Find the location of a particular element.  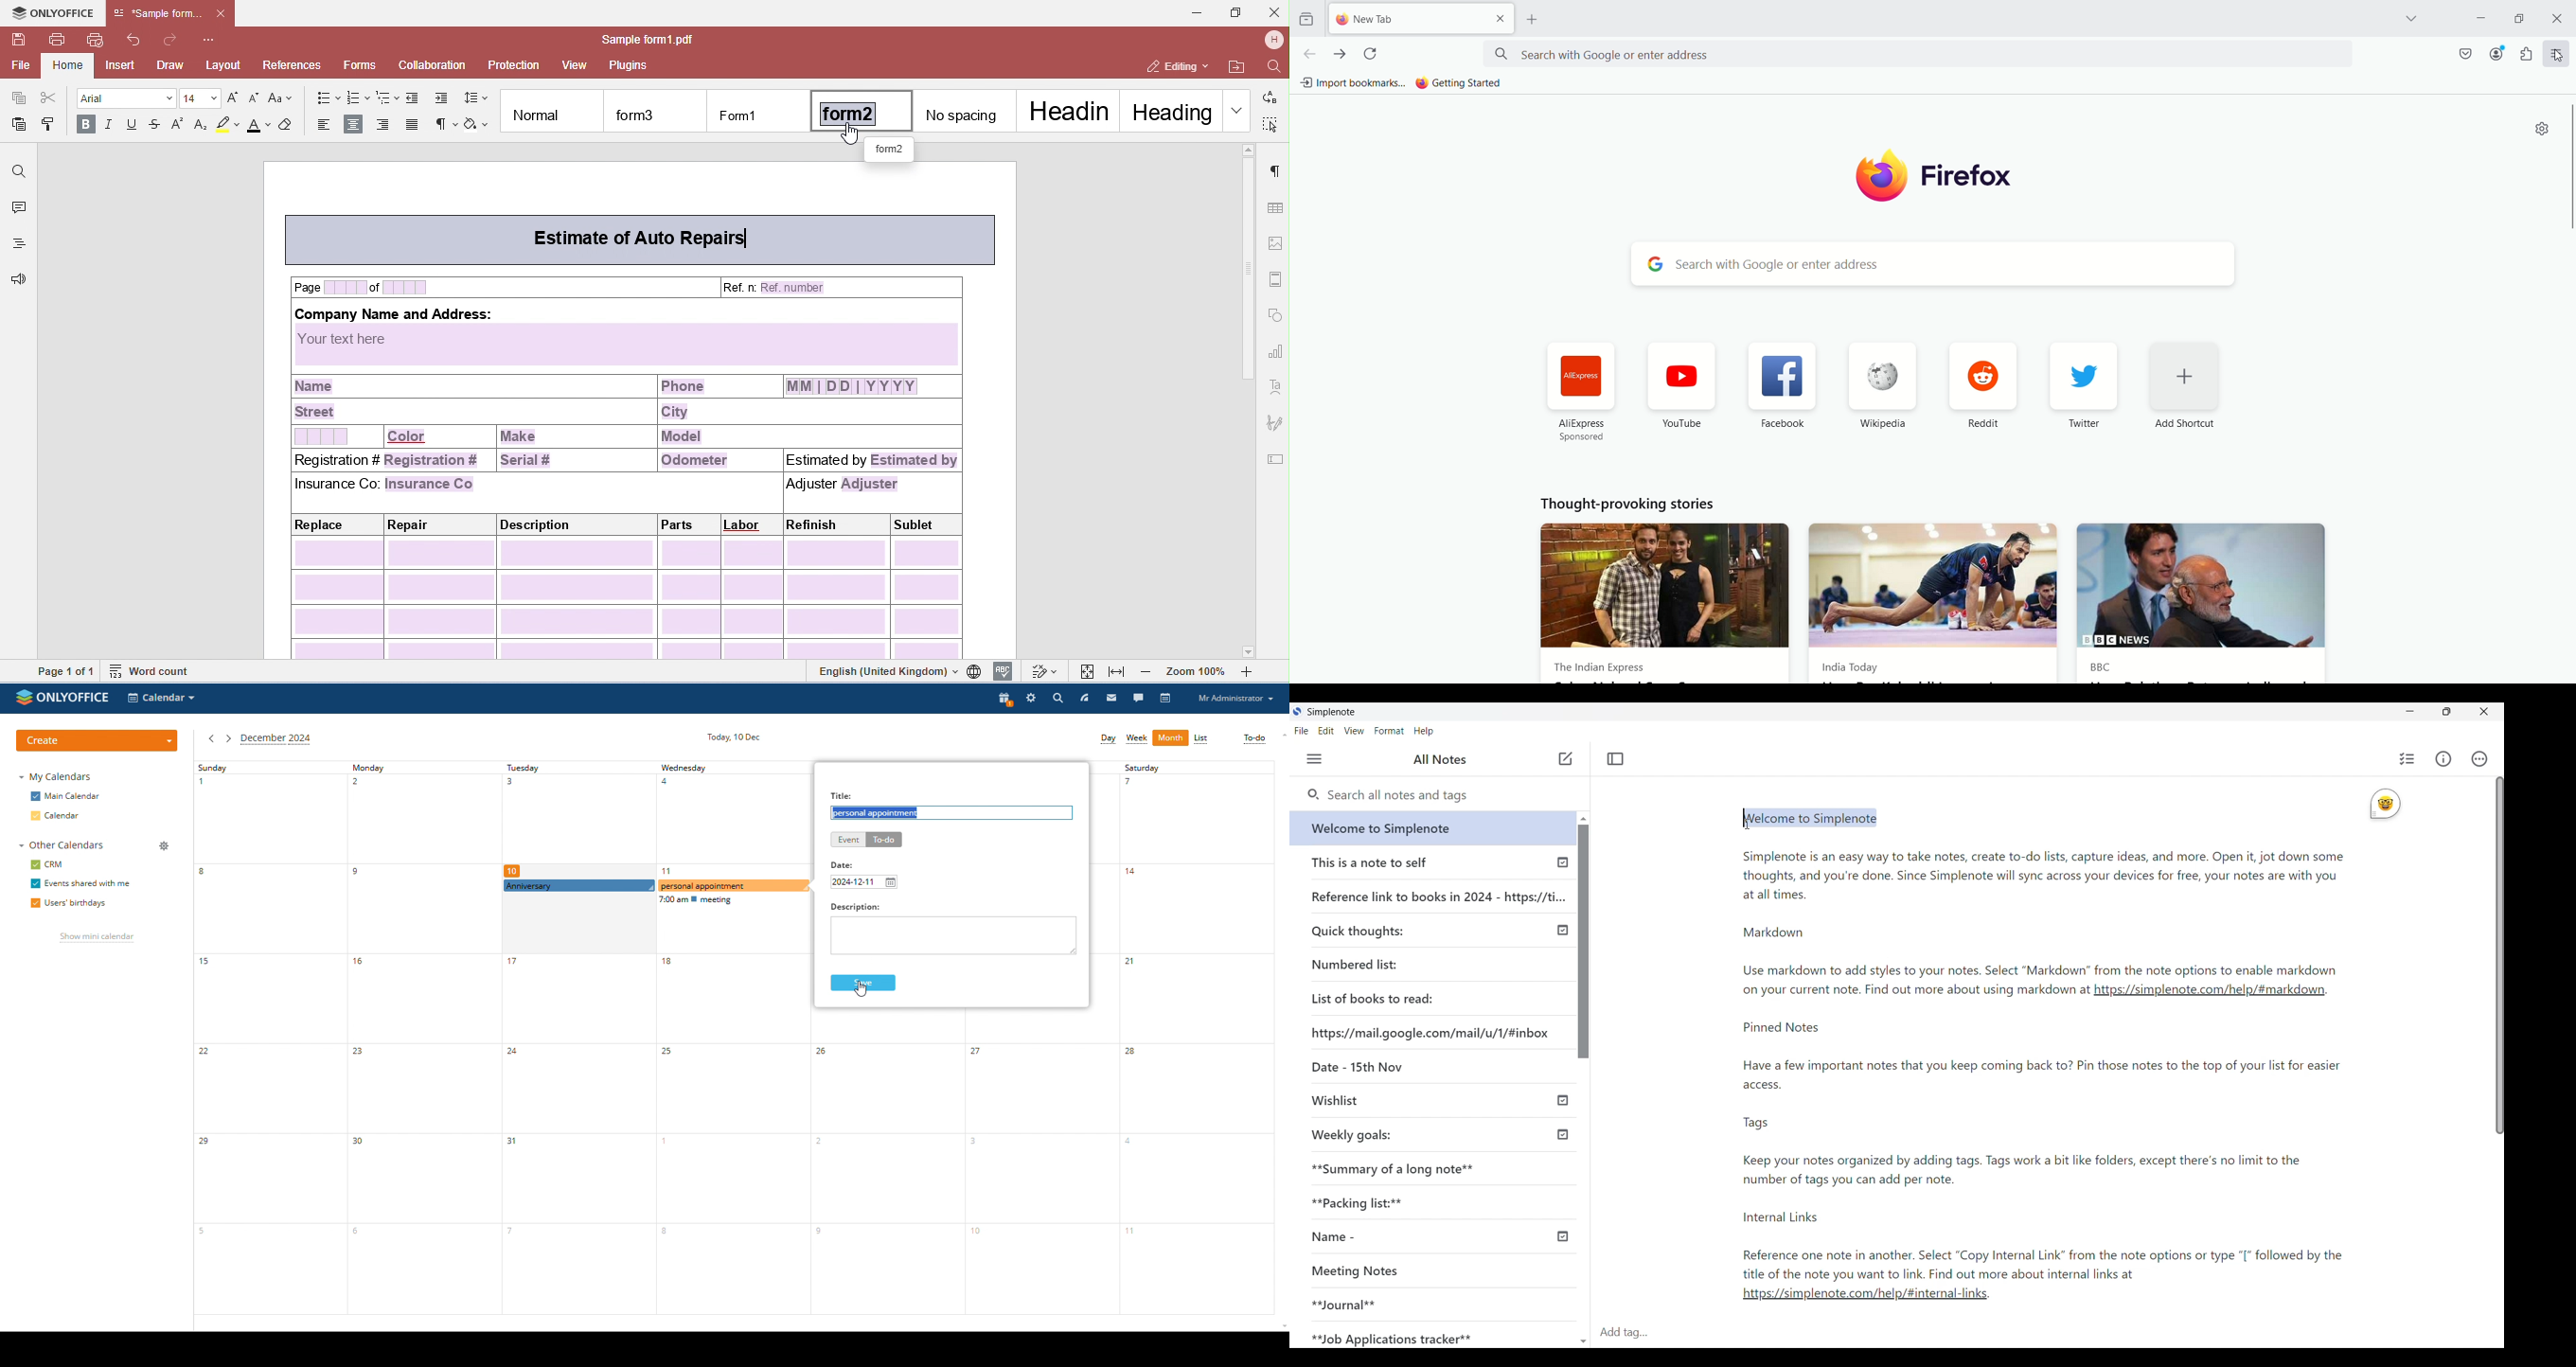

India Today is located at coordinates (1931, 602).